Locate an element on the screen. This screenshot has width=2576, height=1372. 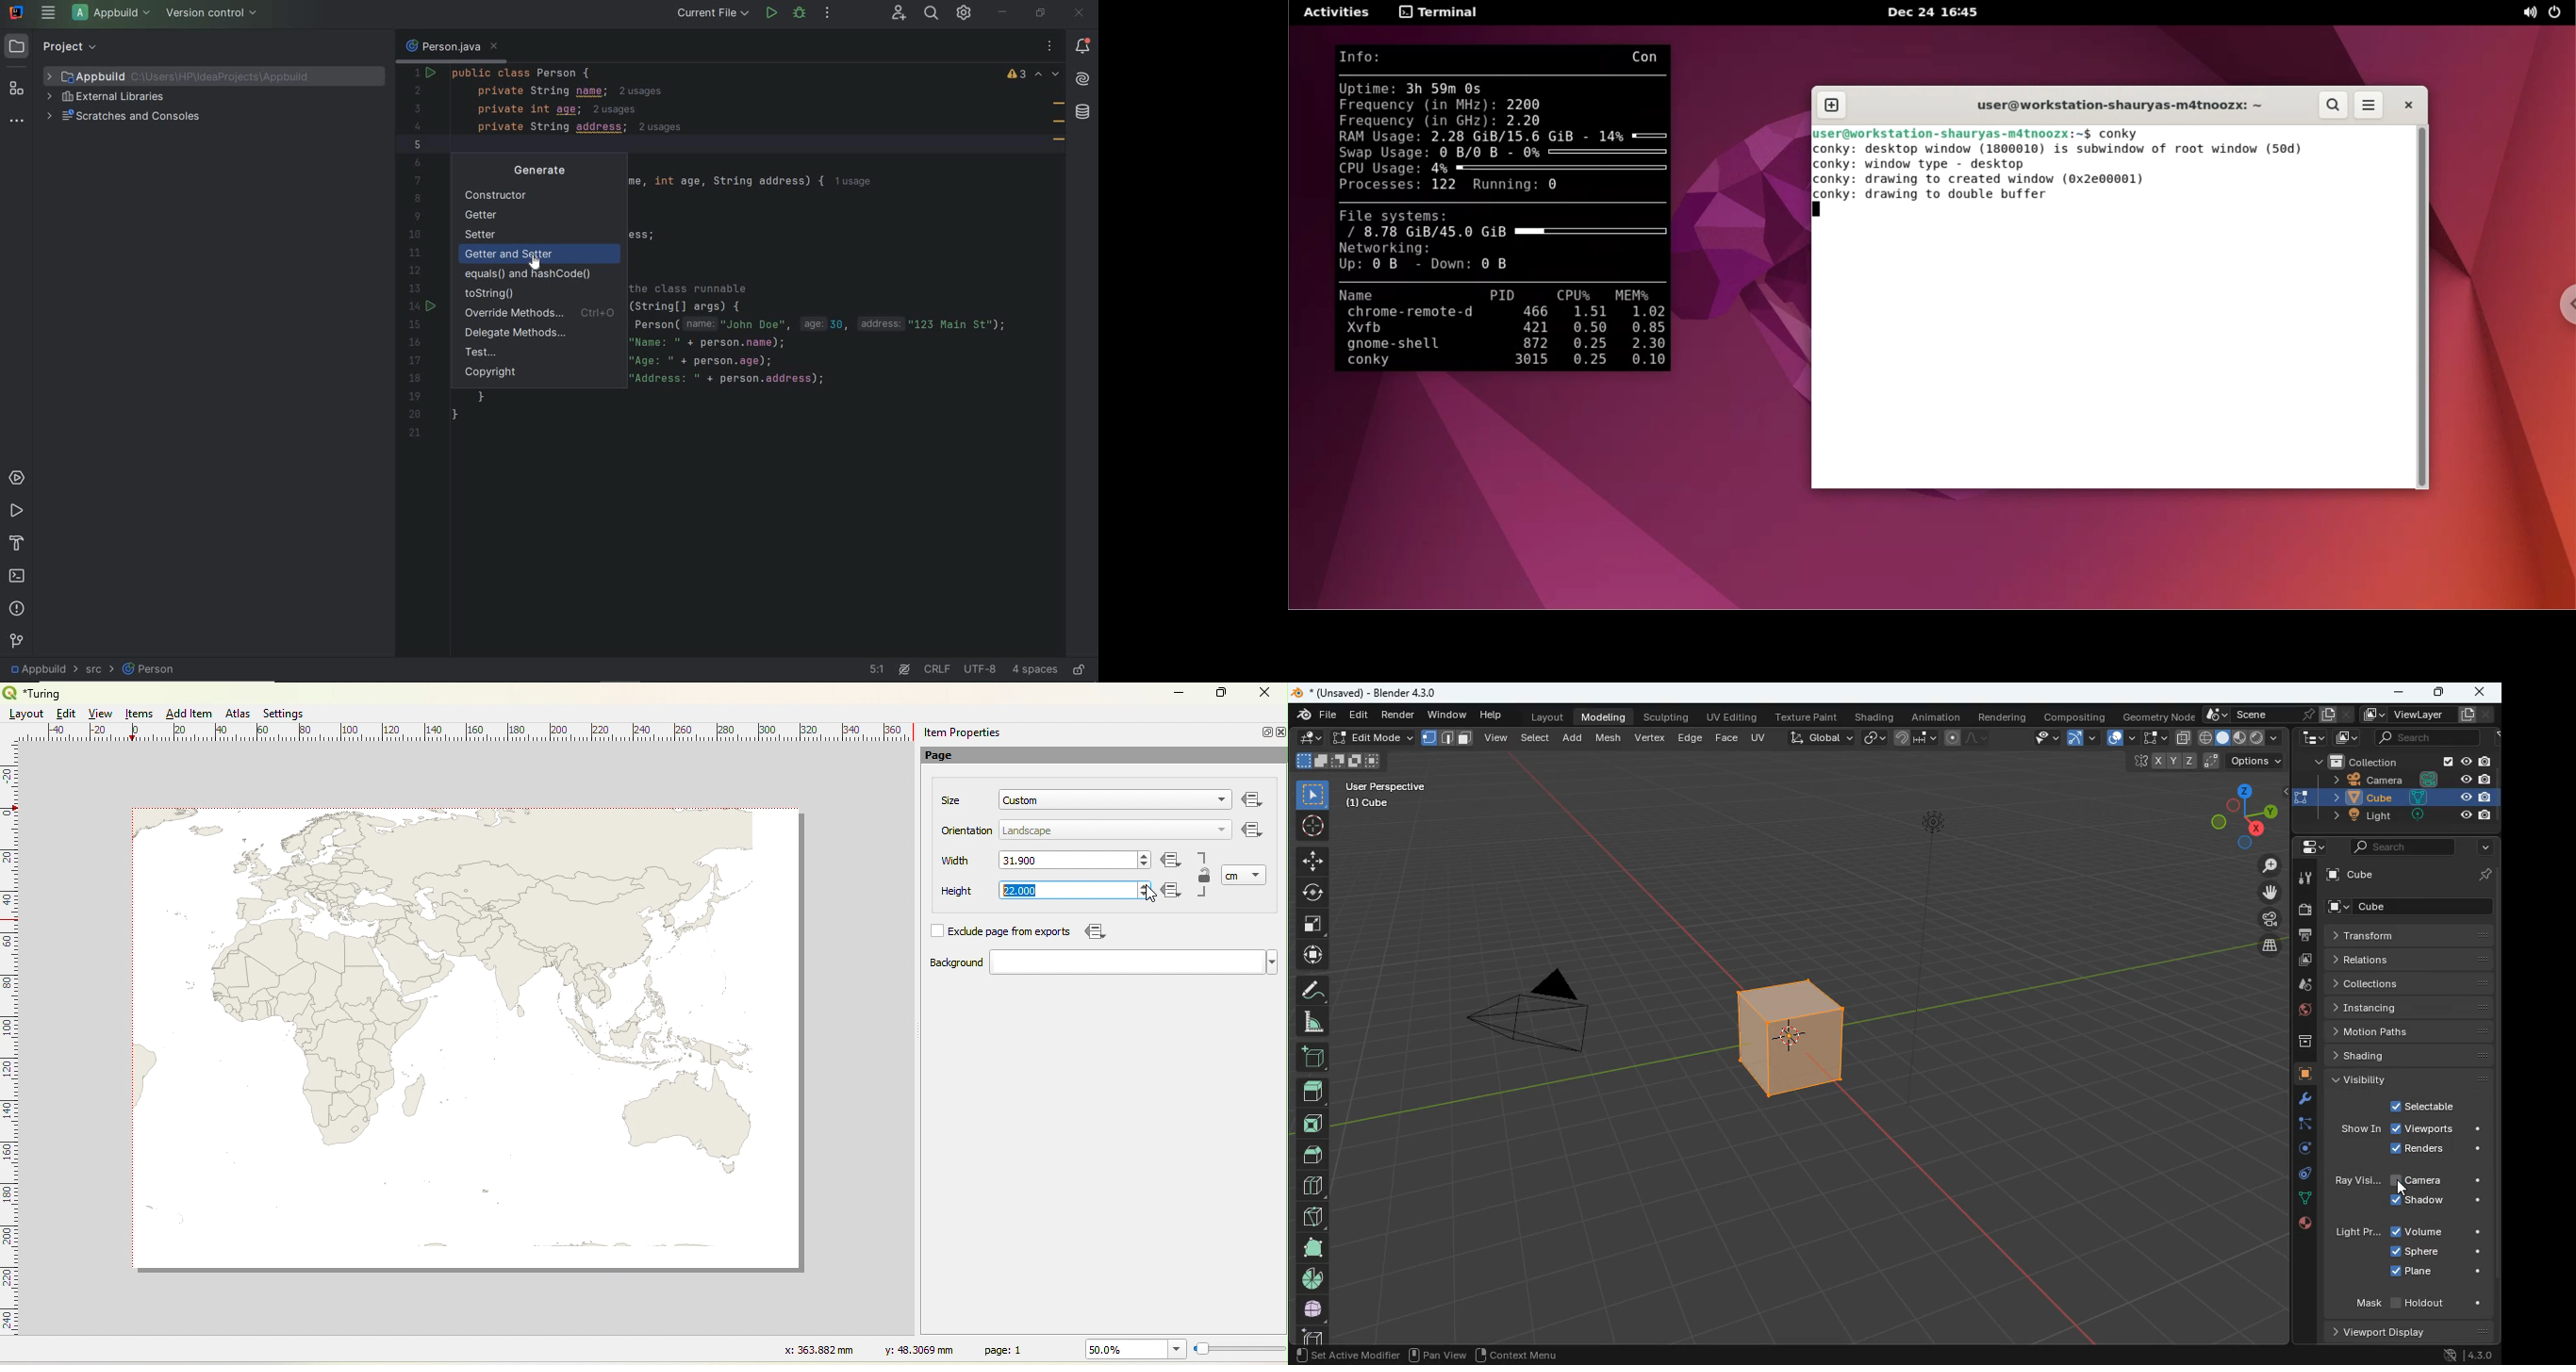
Ruler is located at coordinates (10, 1051).